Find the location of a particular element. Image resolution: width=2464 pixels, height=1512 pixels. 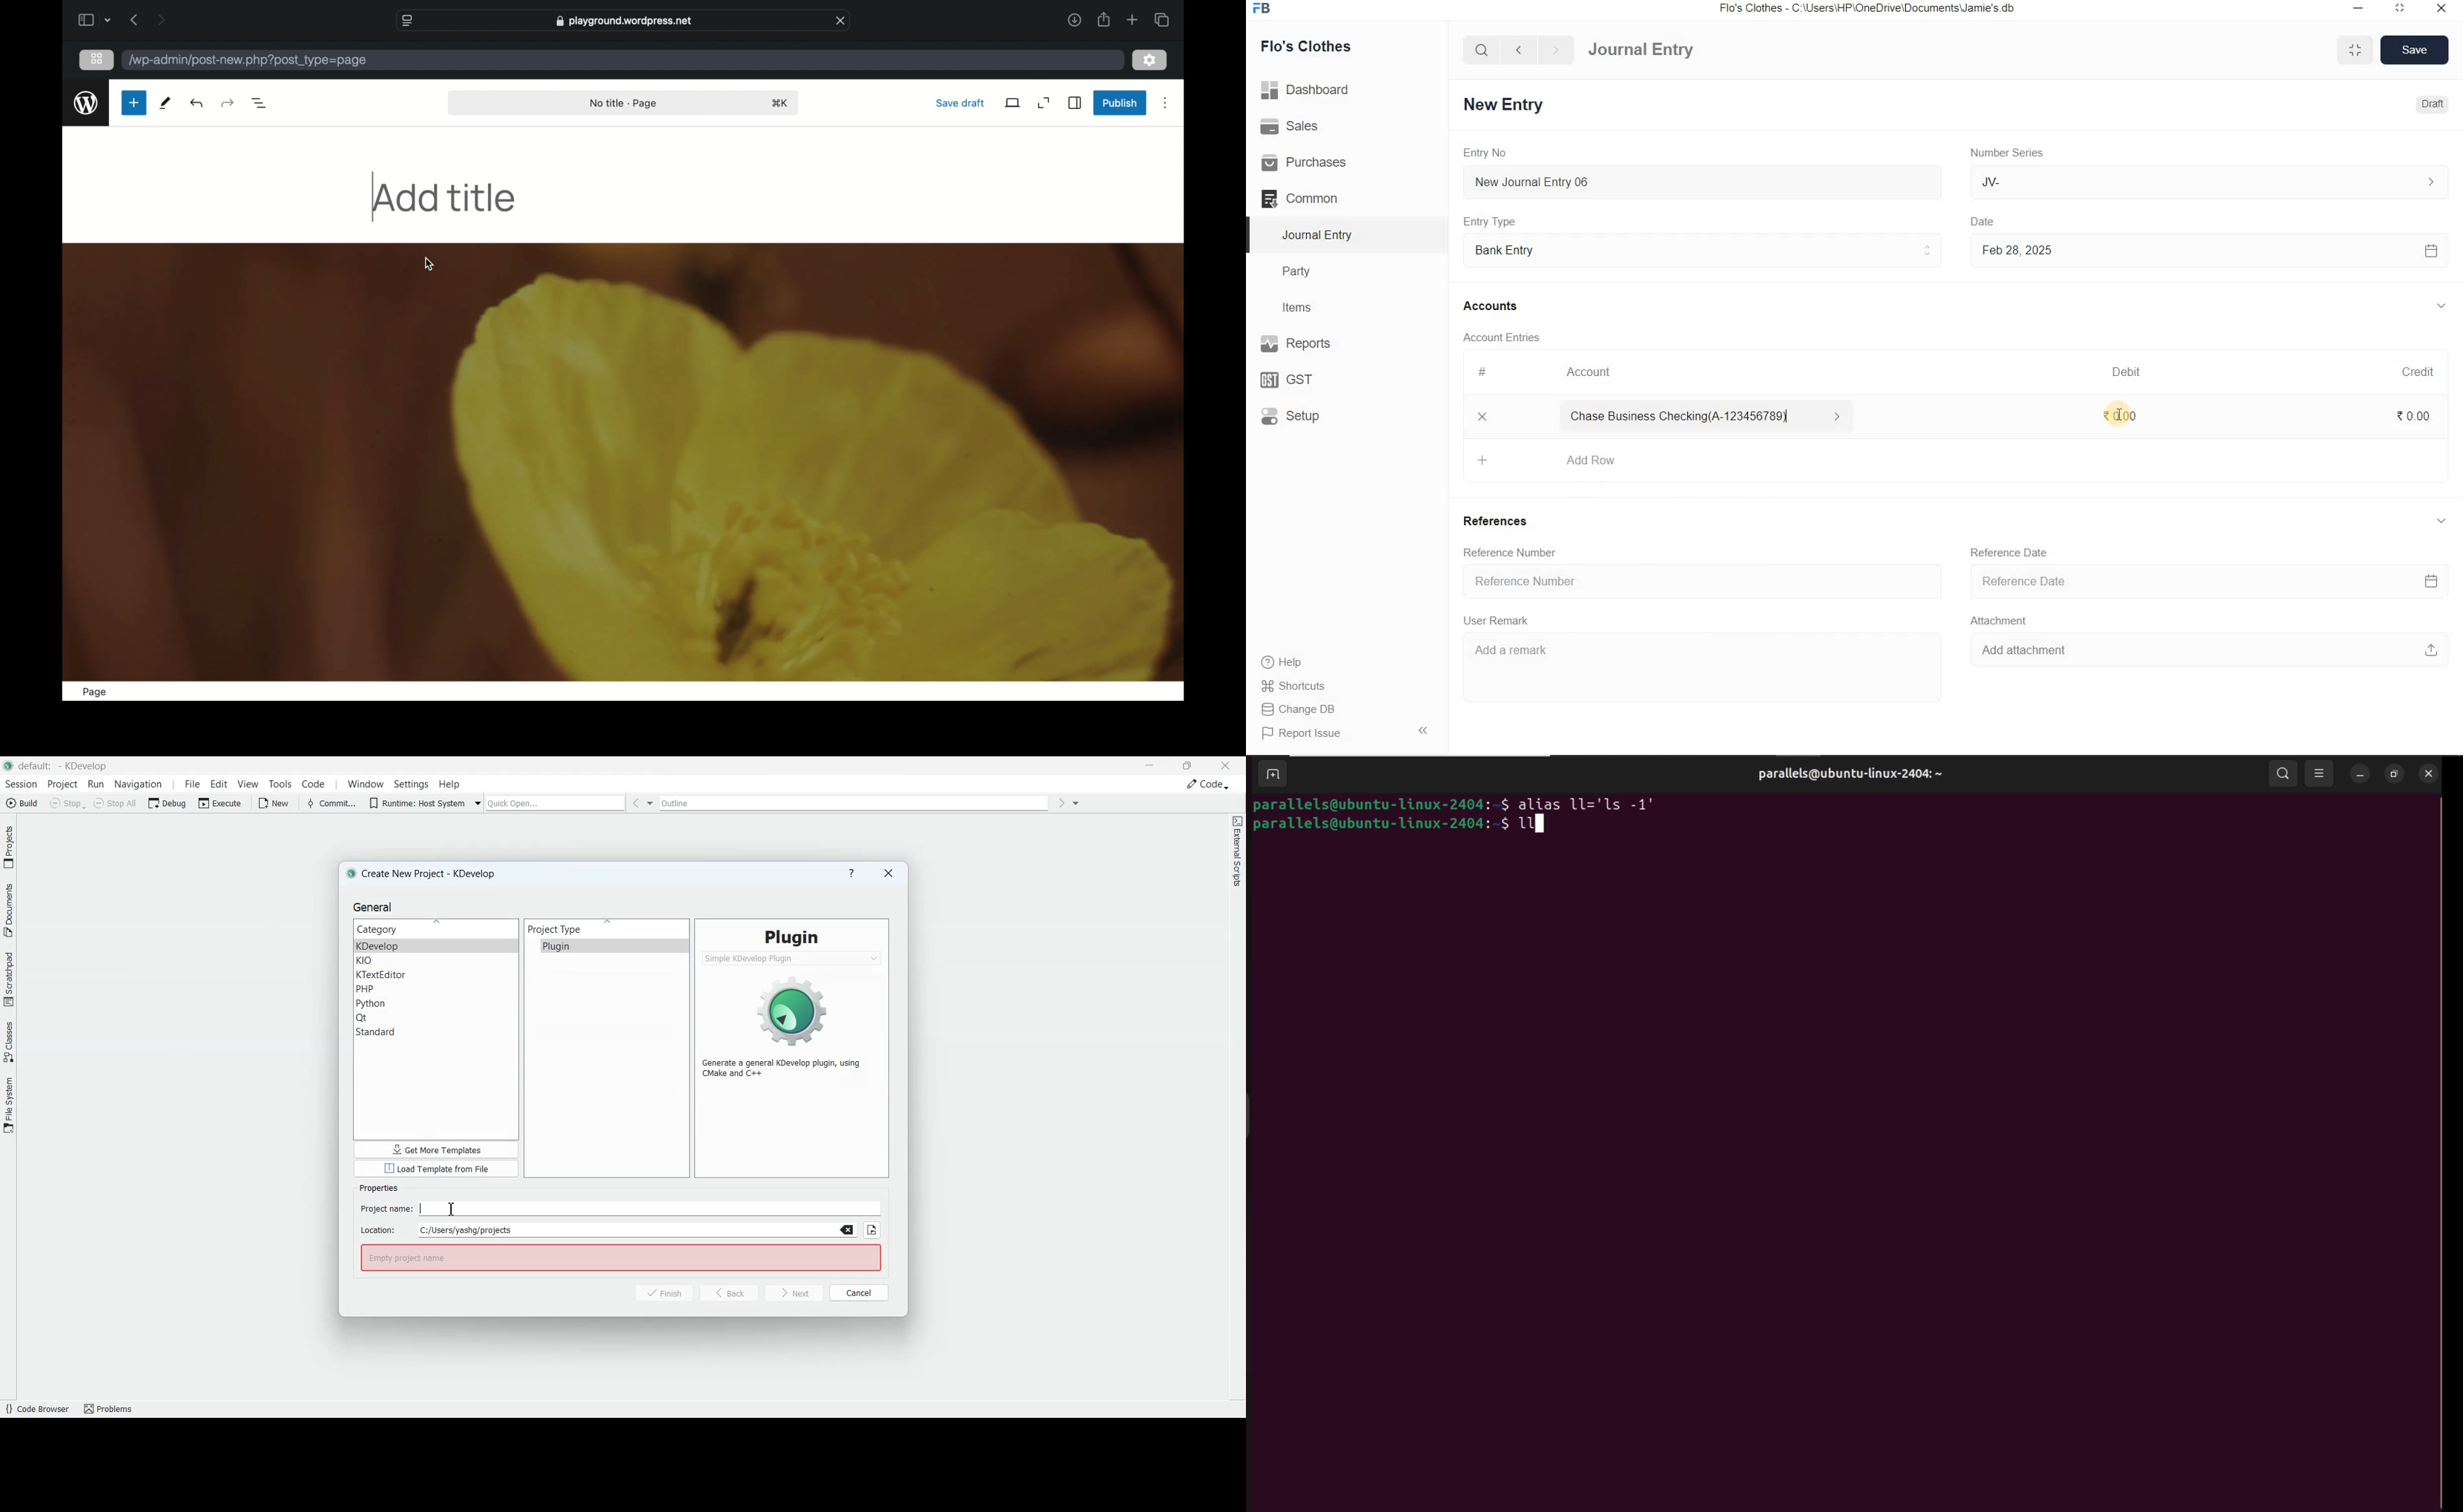

Reference Number is located at coordinates (1699, 582).